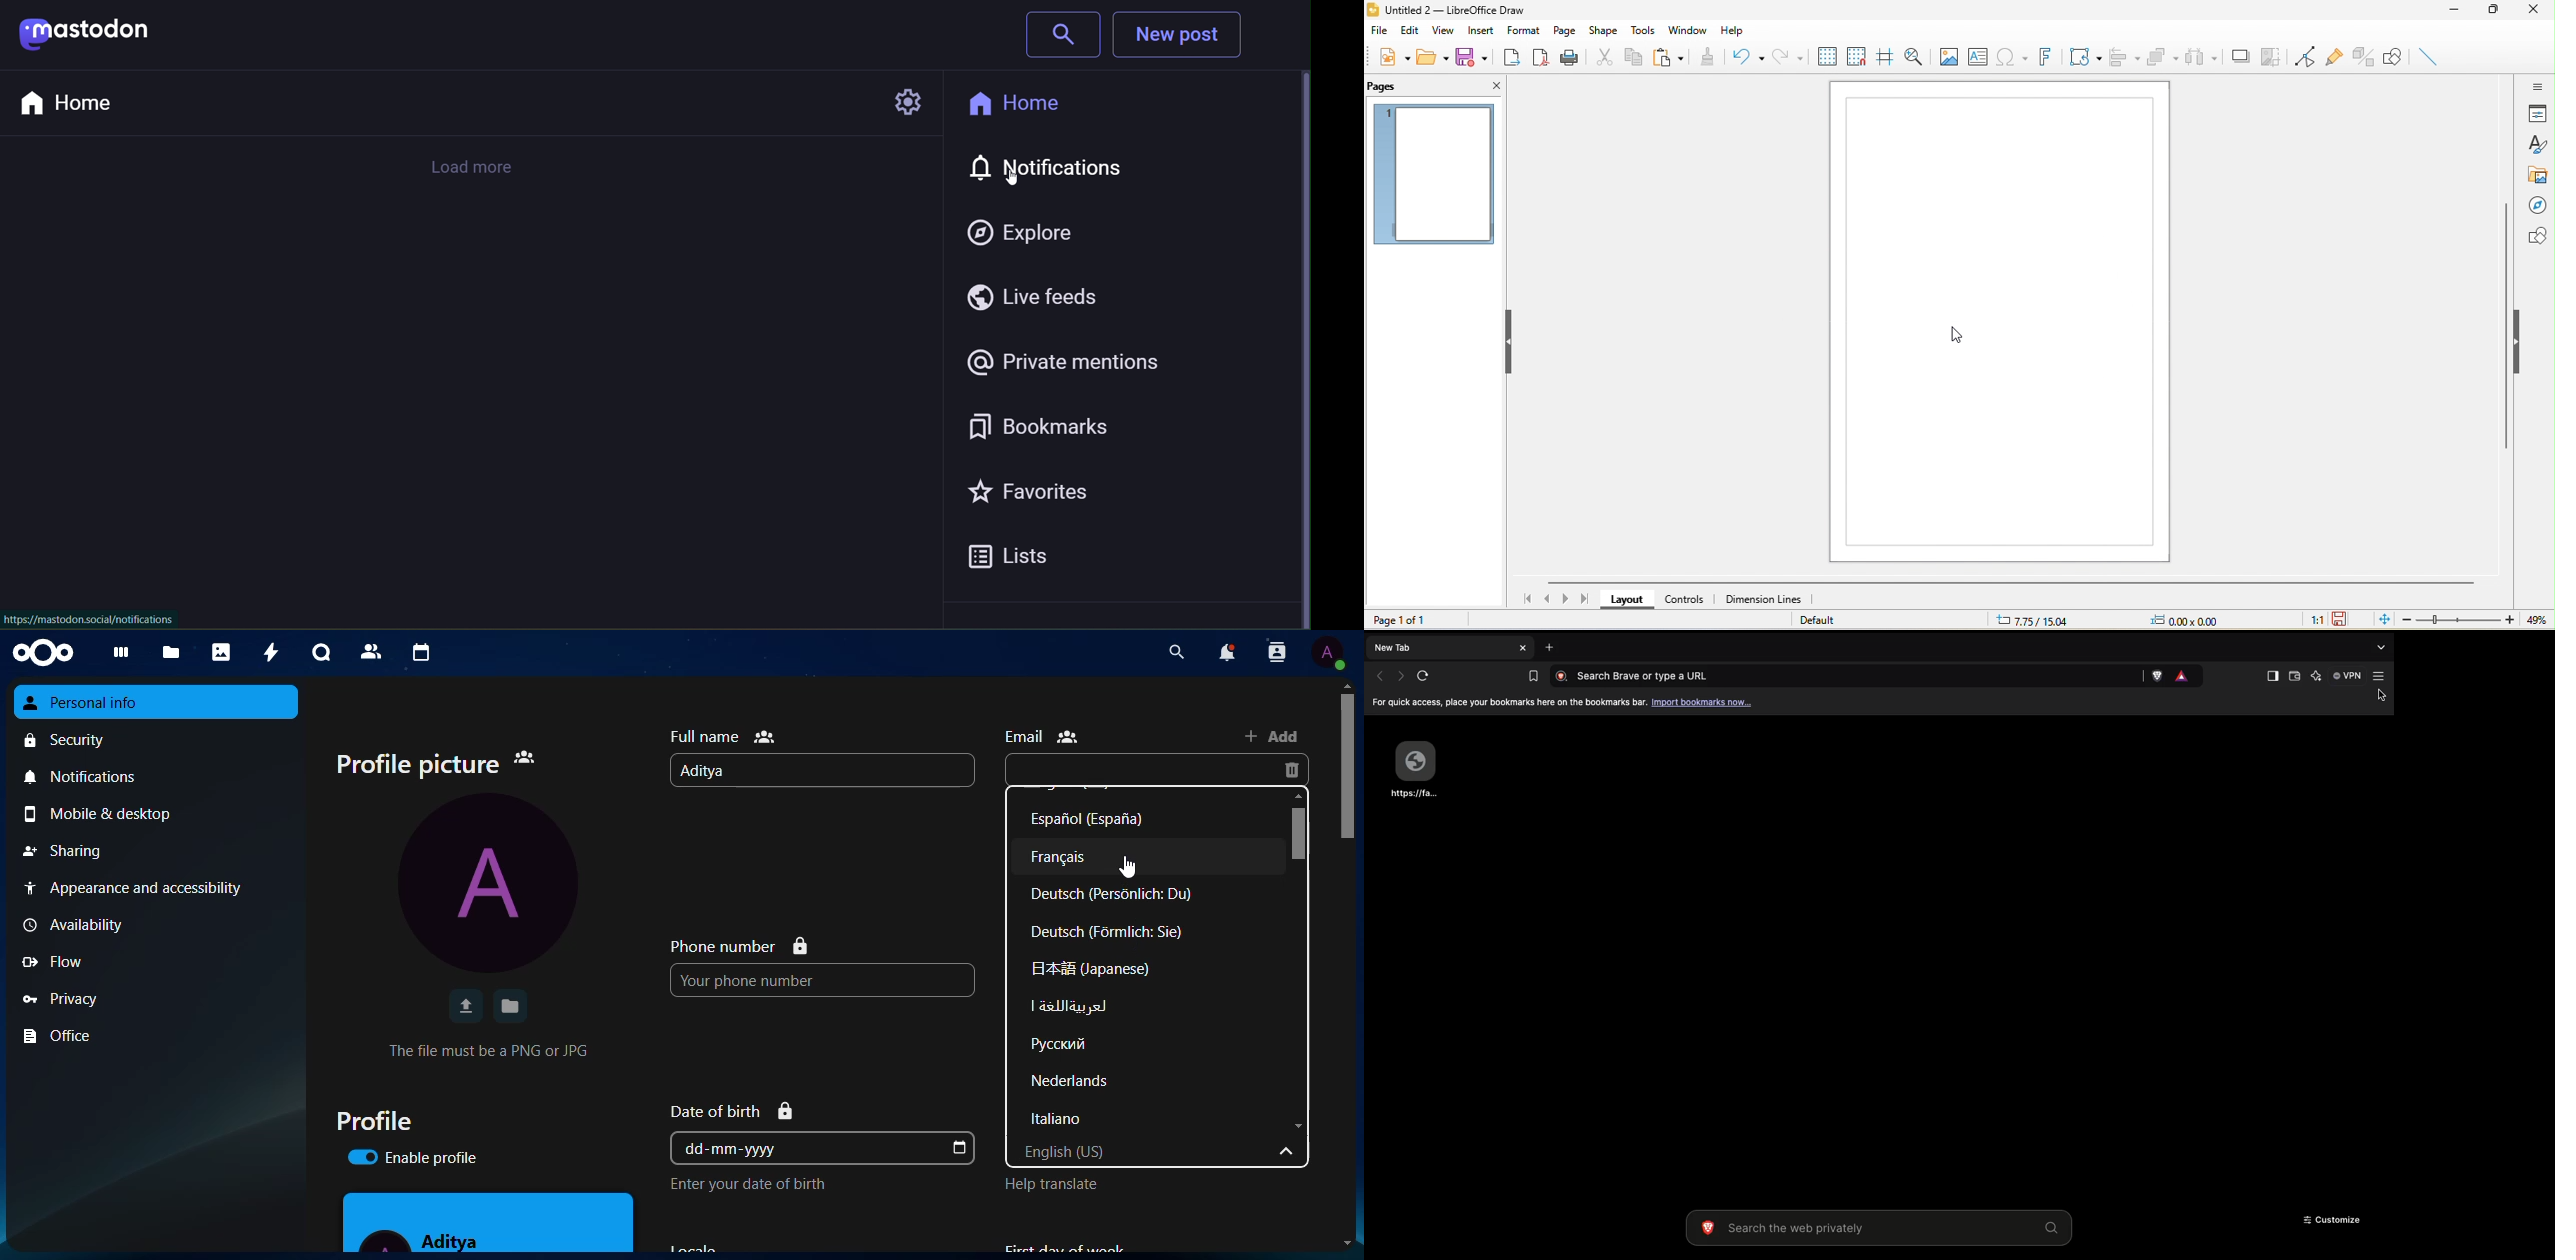 Image resolution: width=2576 pixels, height=1260 pixels. What do you see at coordinates (465, 1007) in the screenshot?
I see `upload` at bounding box center [465, 1007].